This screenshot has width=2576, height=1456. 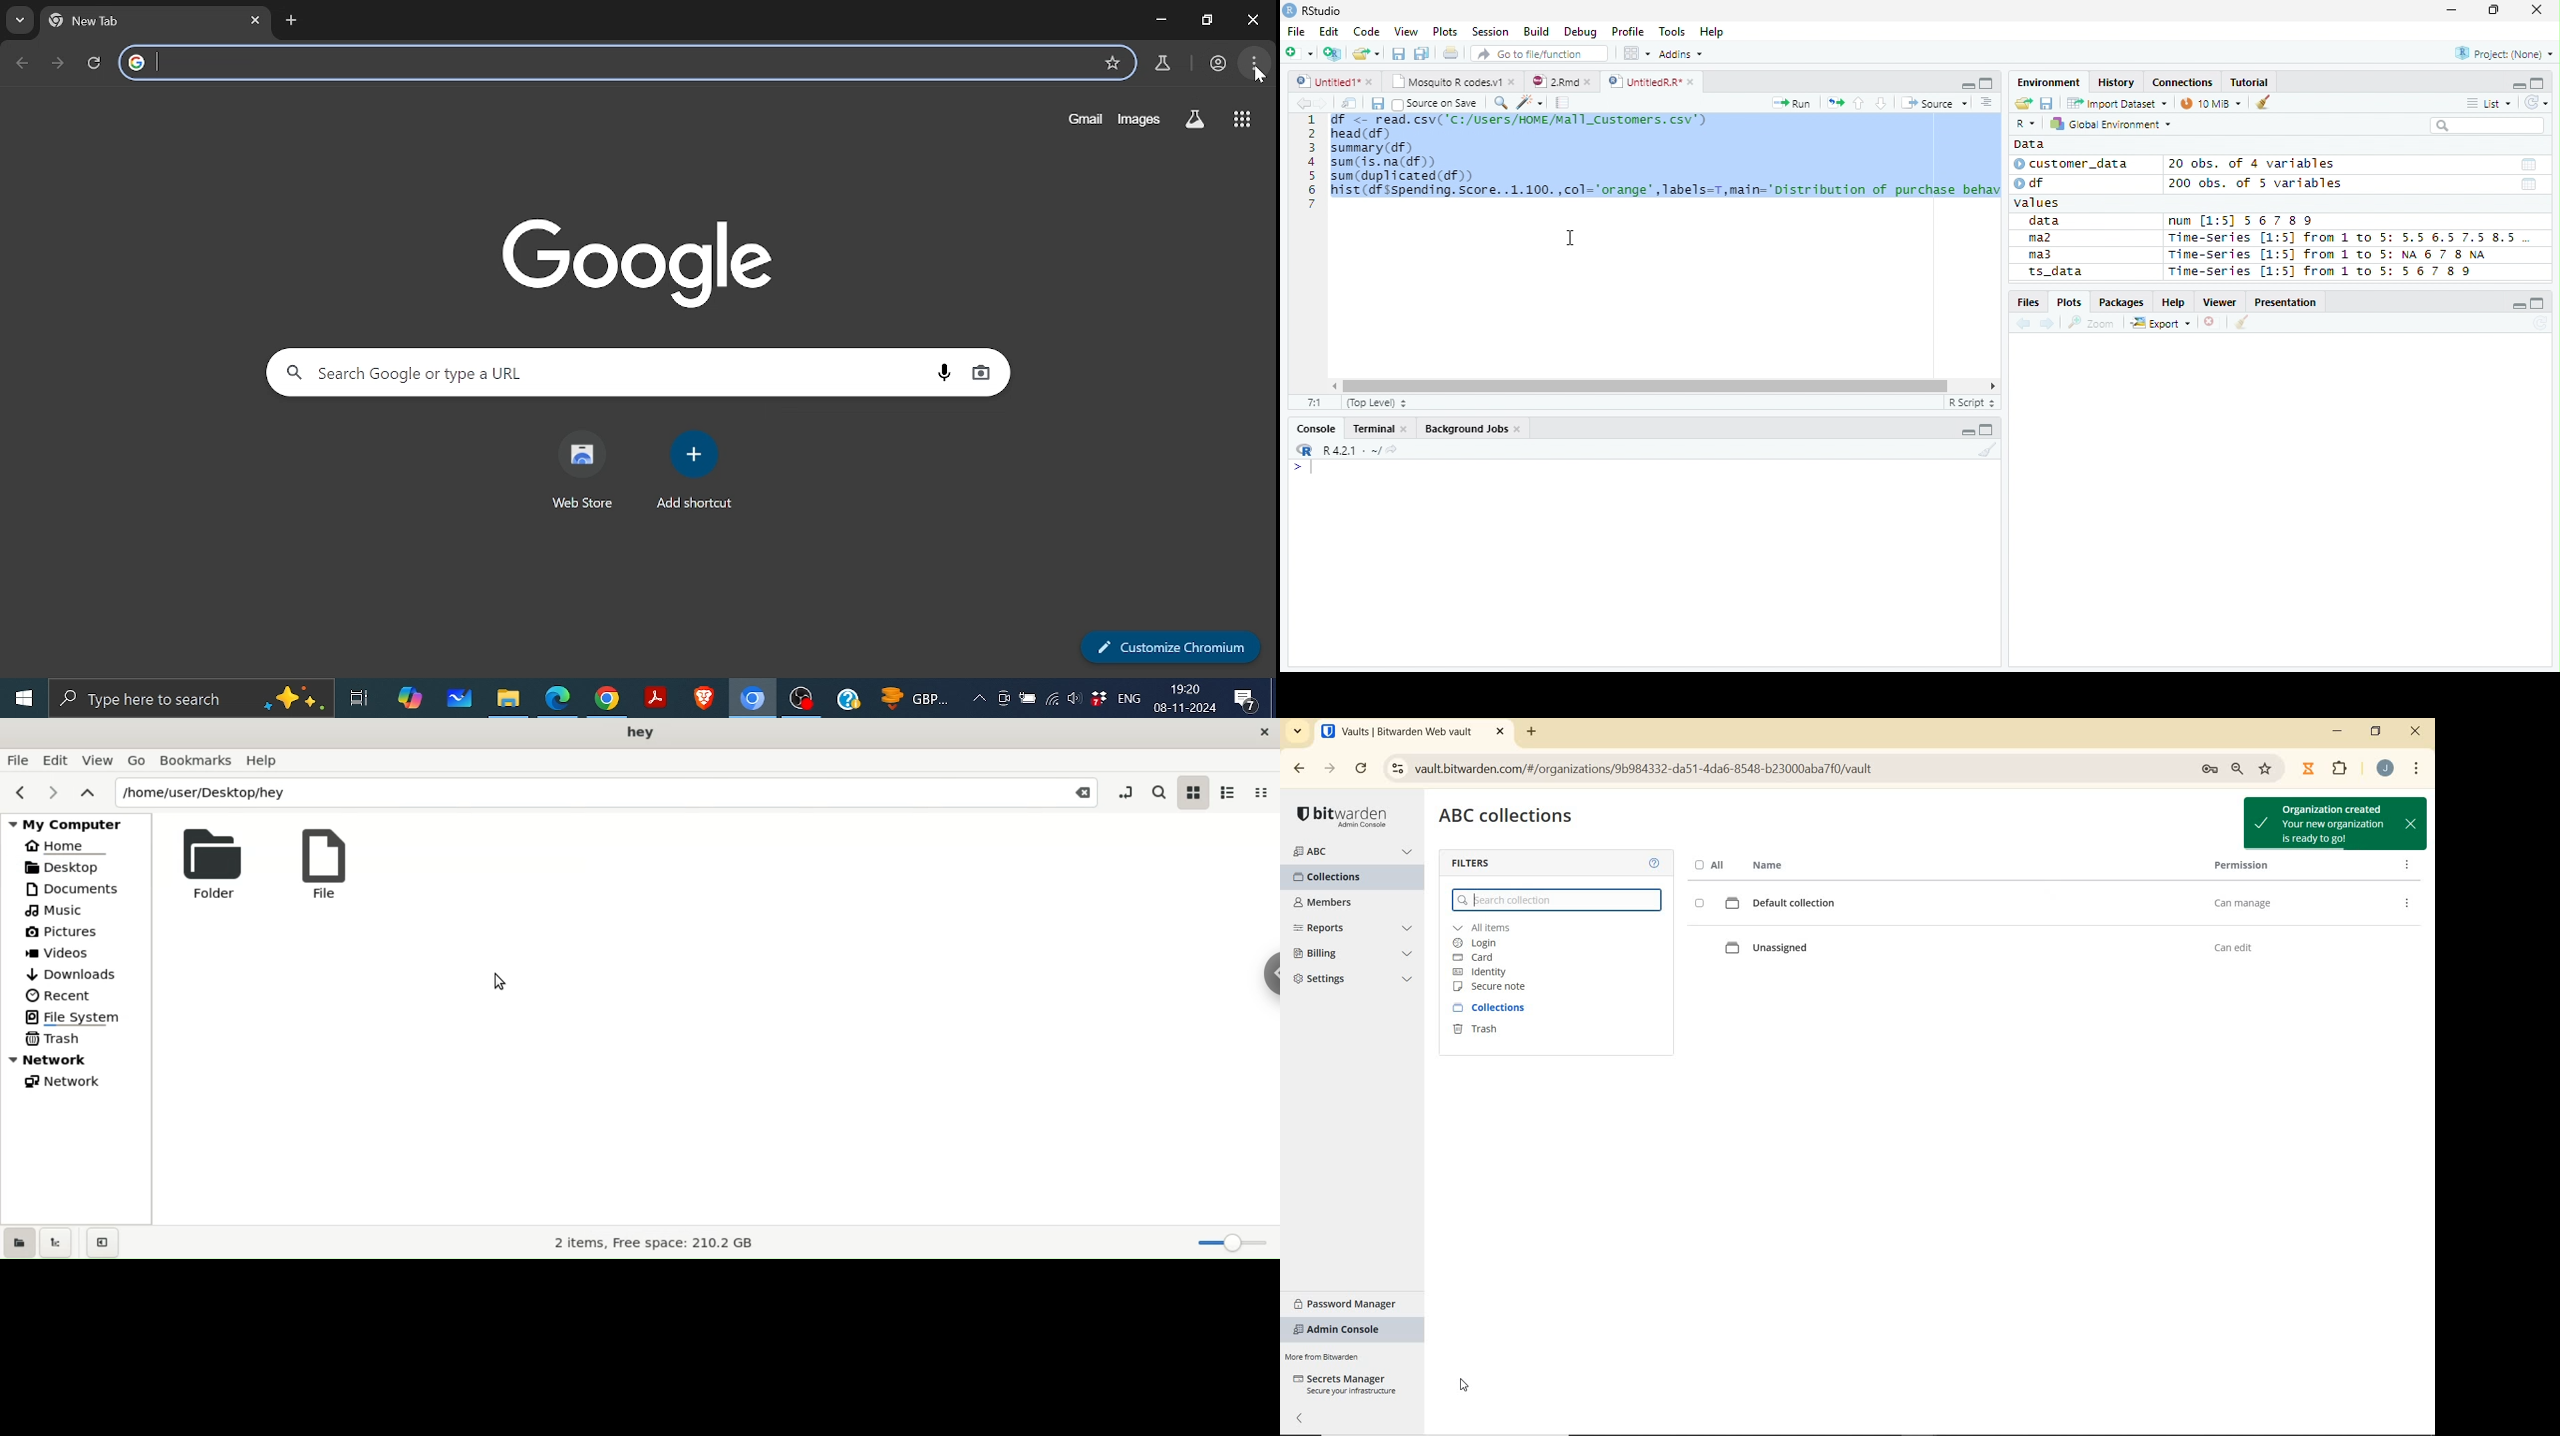 What do you see at coordinates (2121, 304) in the screenshot?
I see `Packages` at bounding box center [2121, 304].